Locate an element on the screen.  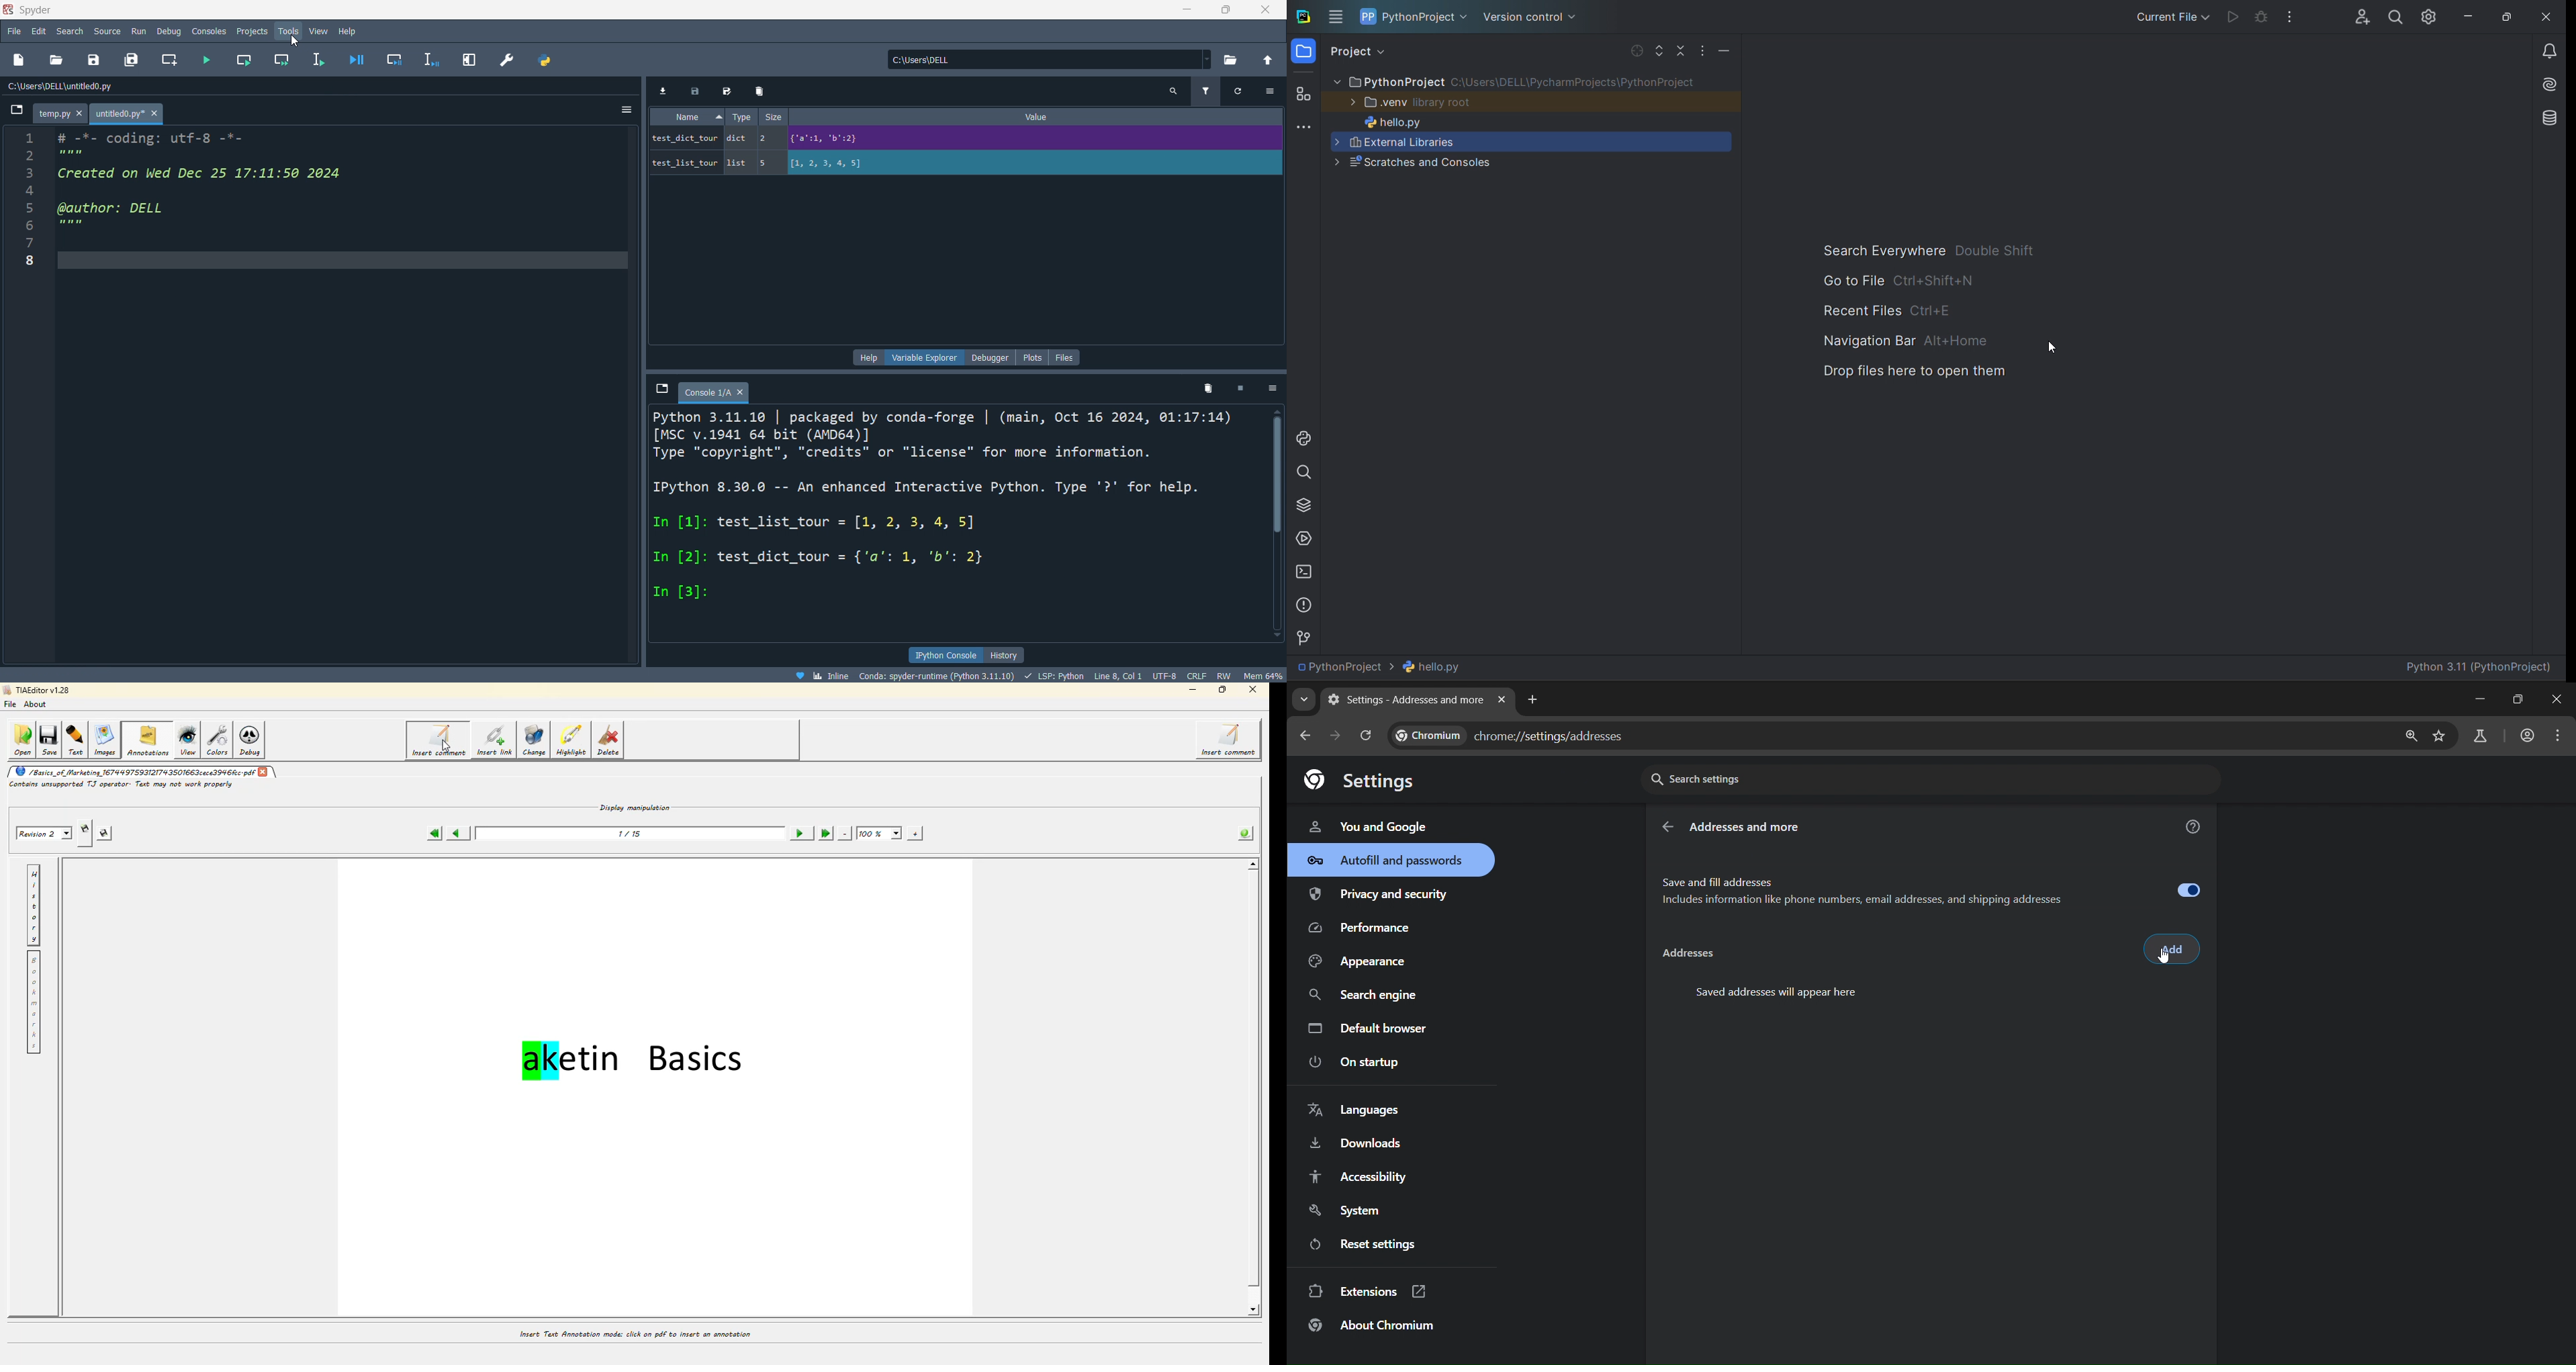
debugger is located at coordinates (995, 357).